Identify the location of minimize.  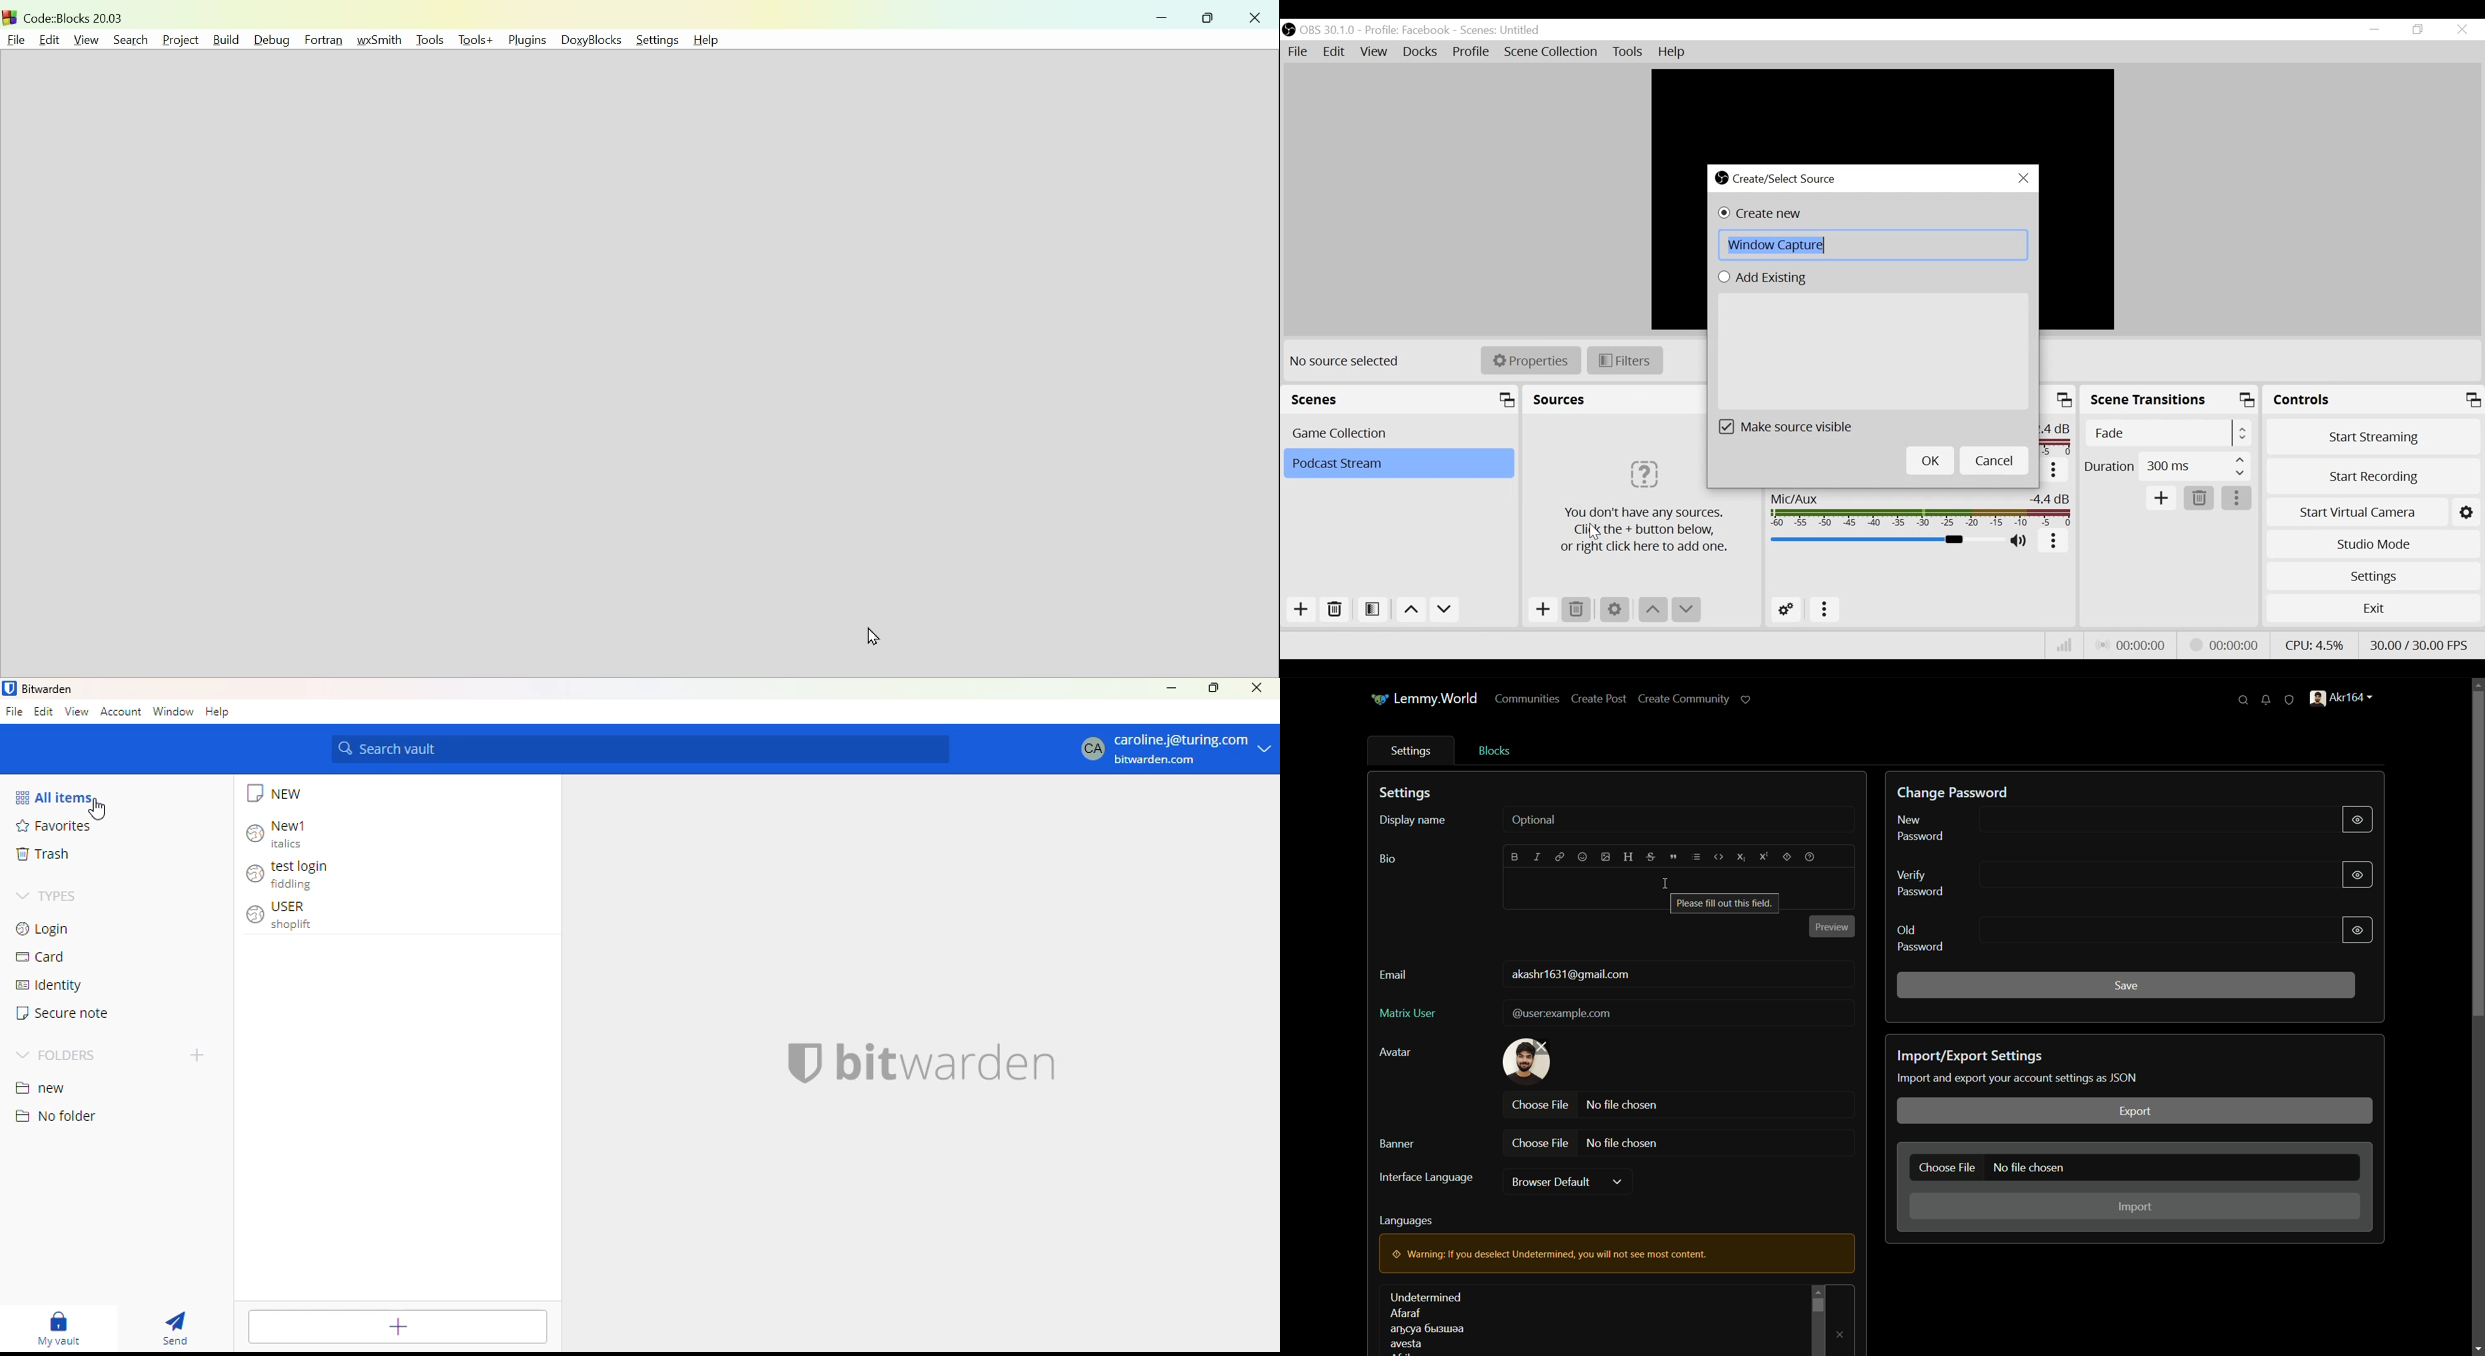
(2374, 30).